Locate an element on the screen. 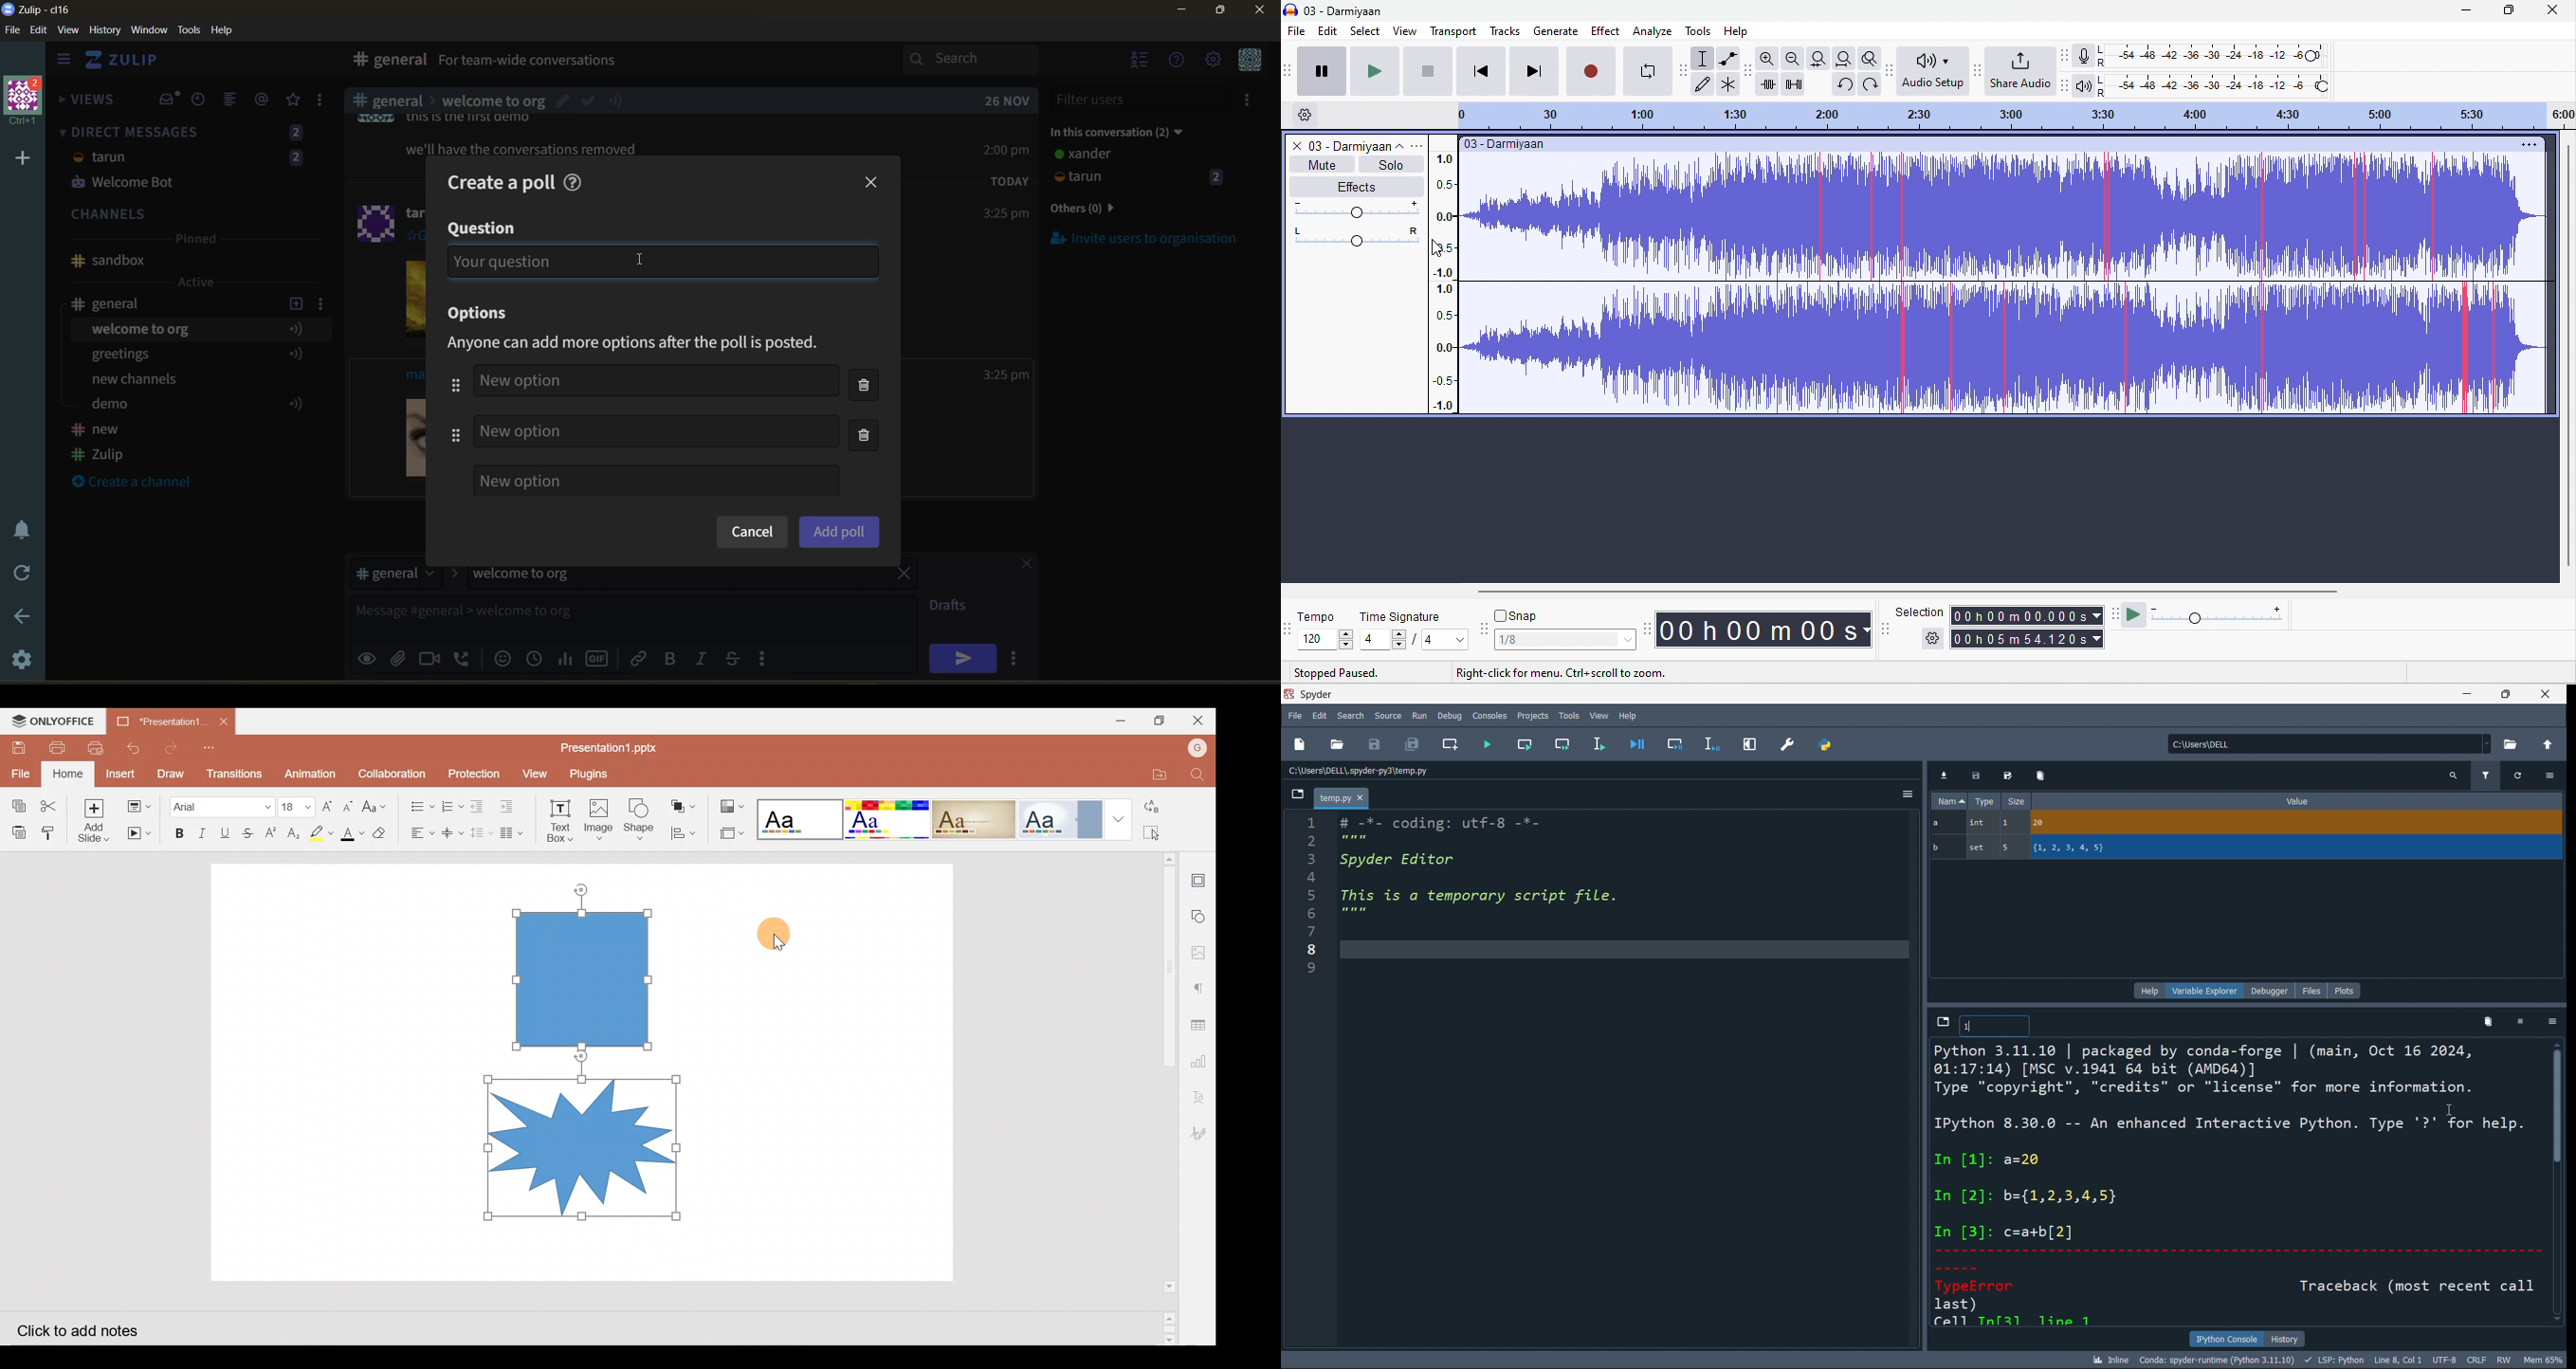  instructions is located at coordinates (1567, 670).